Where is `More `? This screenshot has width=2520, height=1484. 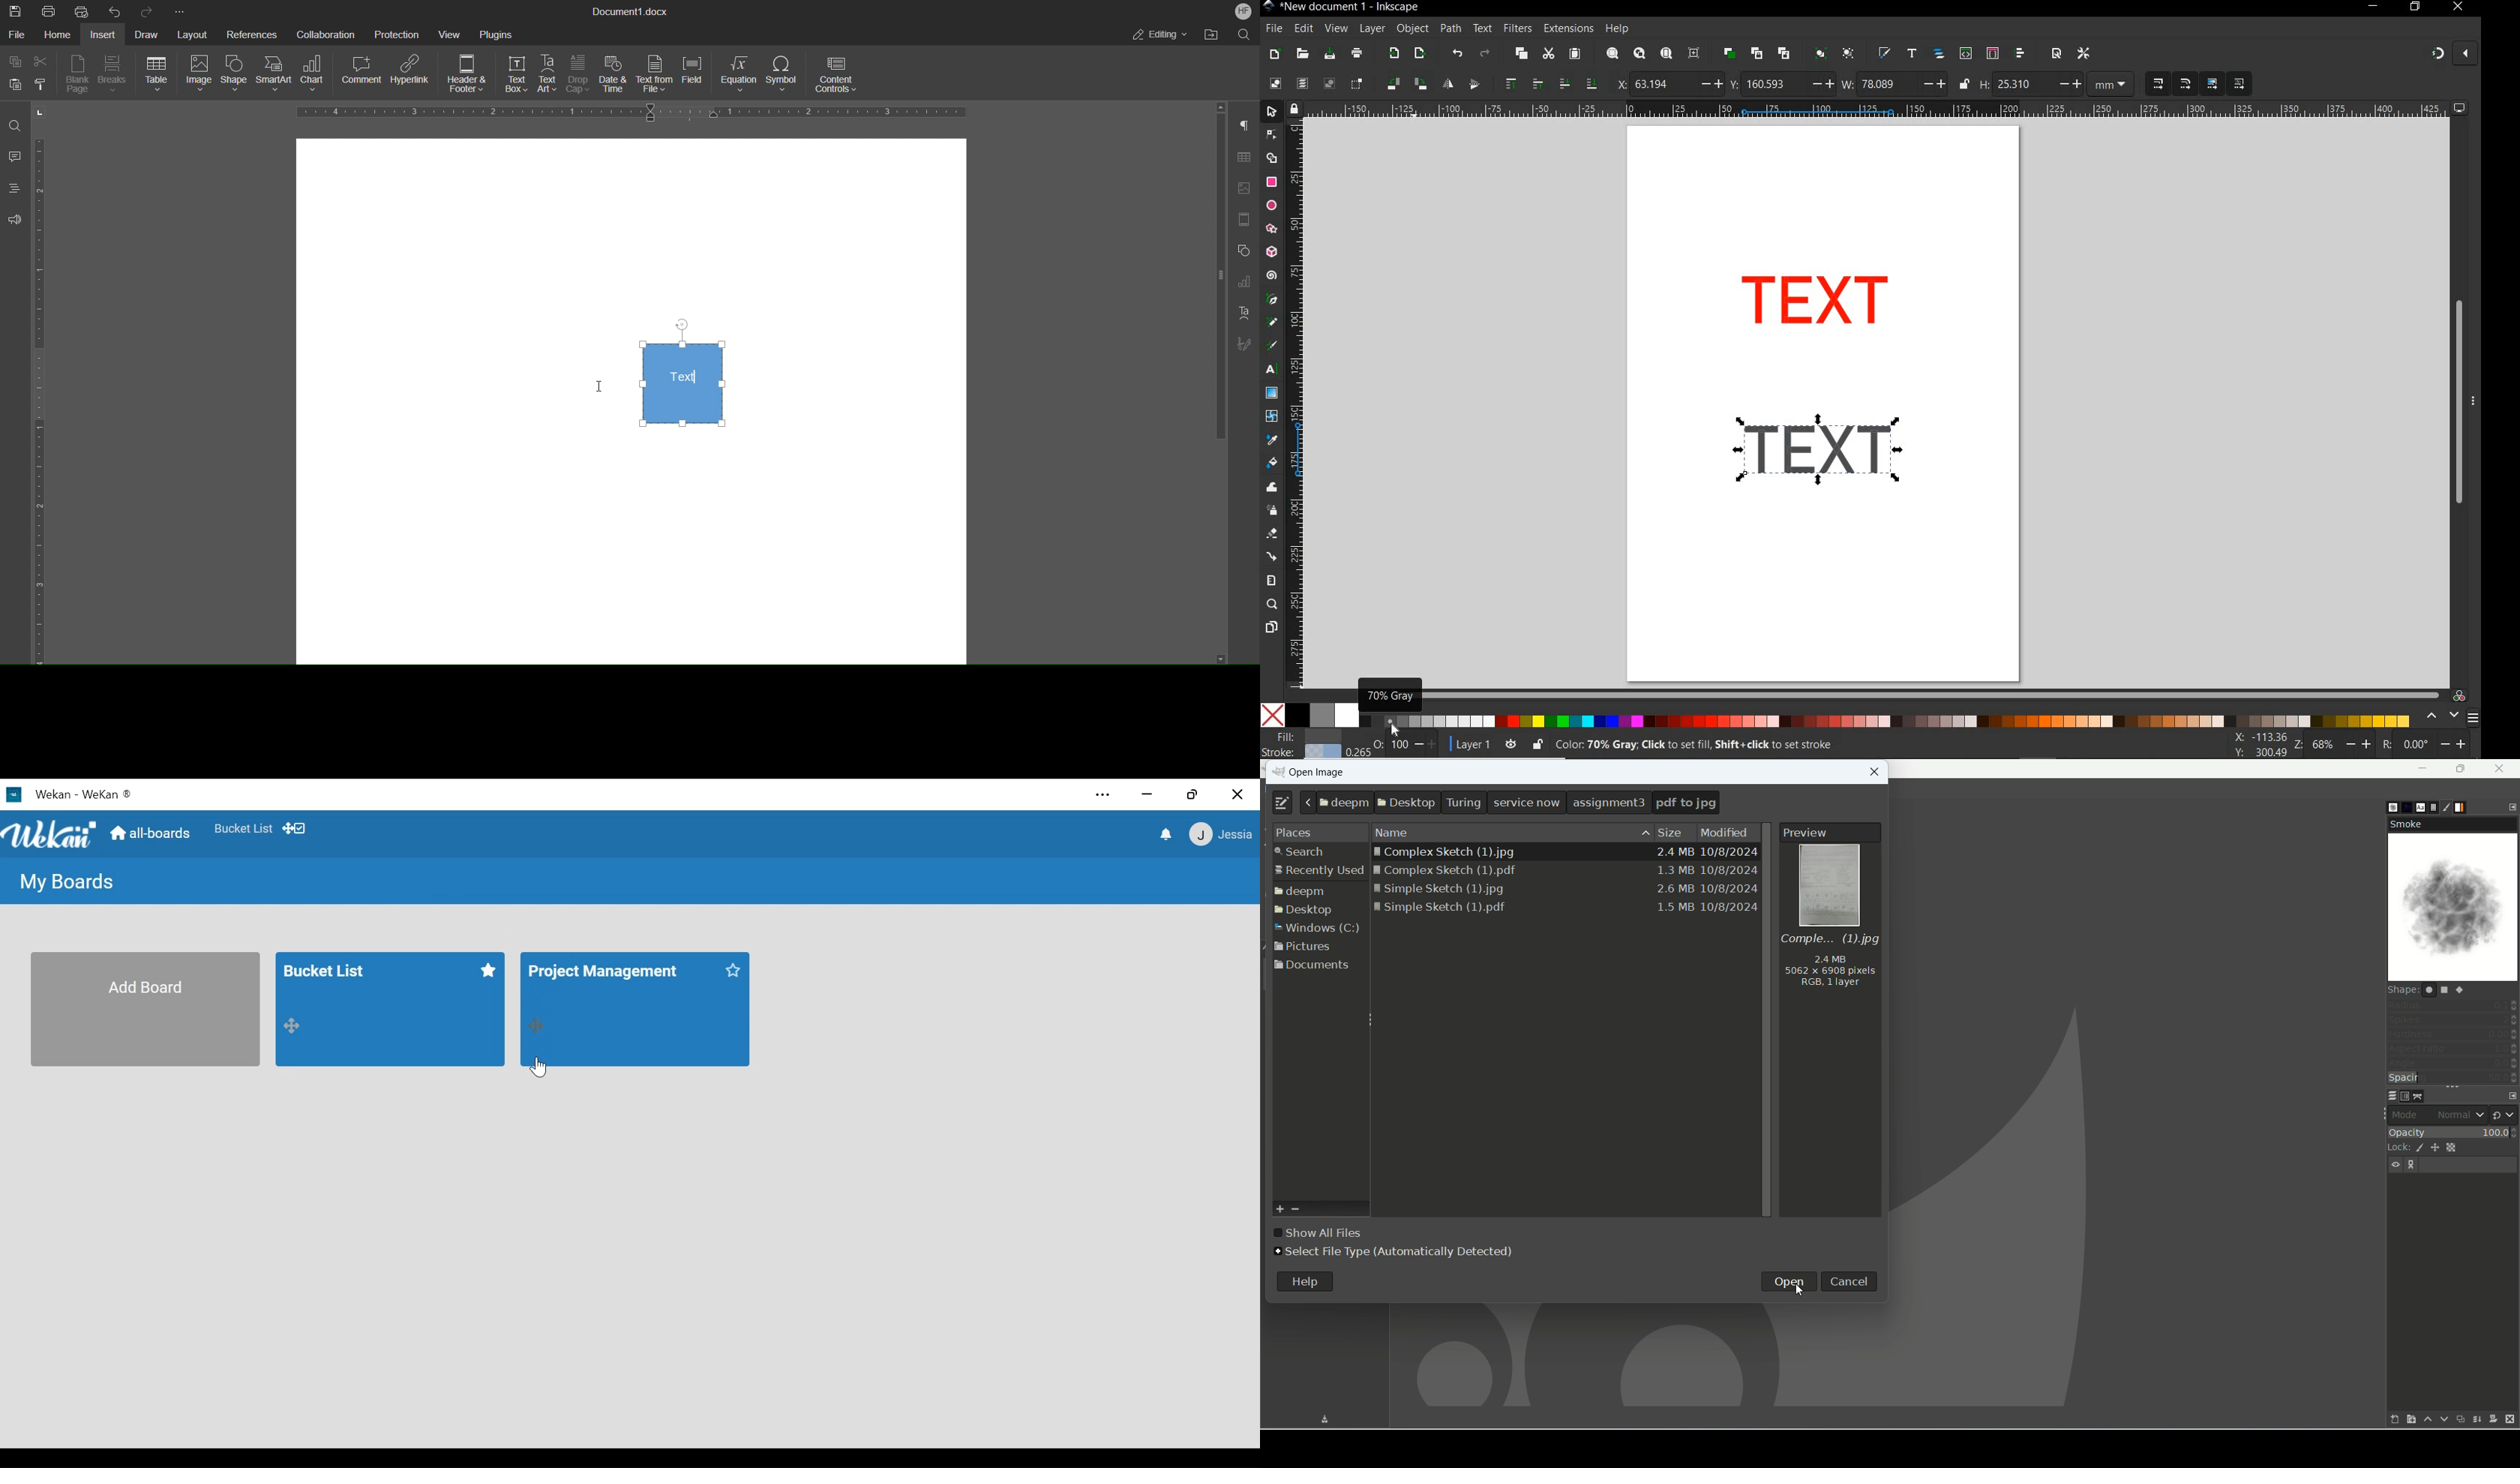 More  is located at coordinates (2473, 406).